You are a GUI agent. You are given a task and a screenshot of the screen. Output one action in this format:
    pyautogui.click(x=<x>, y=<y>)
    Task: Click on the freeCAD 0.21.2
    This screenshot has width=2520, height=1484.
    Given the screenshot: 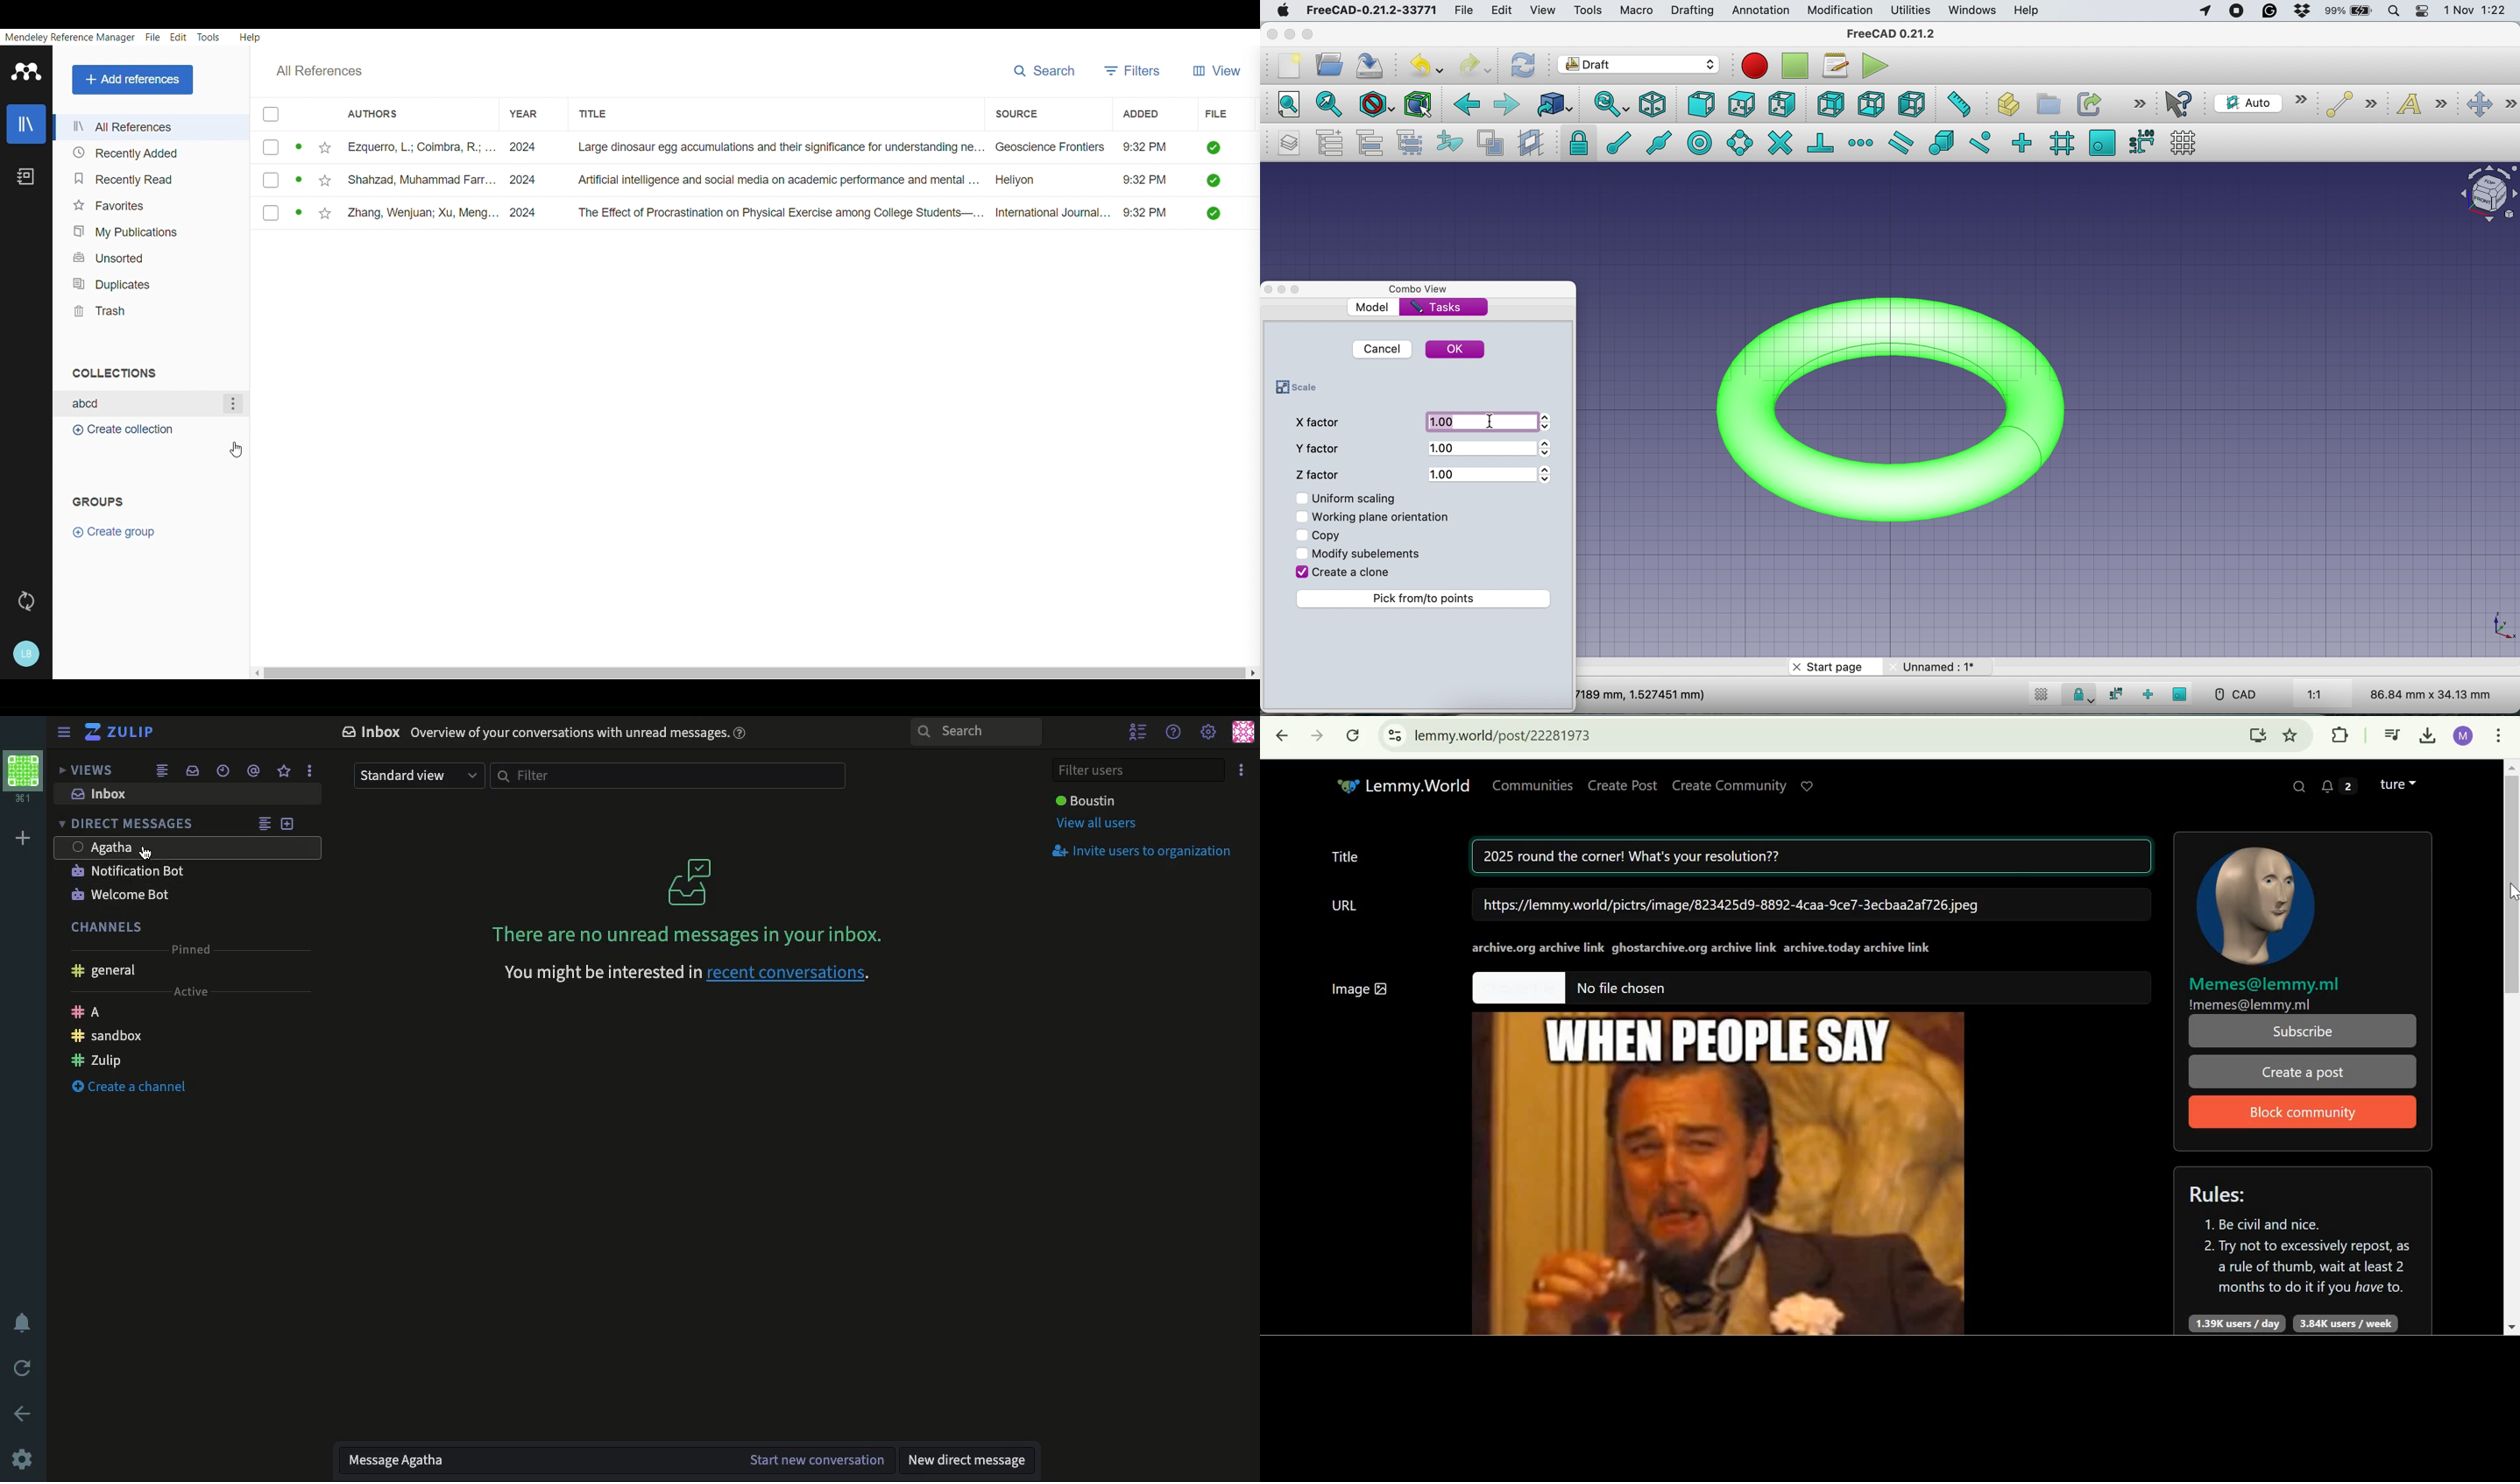 What is the action you would take?
    pyautogui.click(x=1890, y=34)
    